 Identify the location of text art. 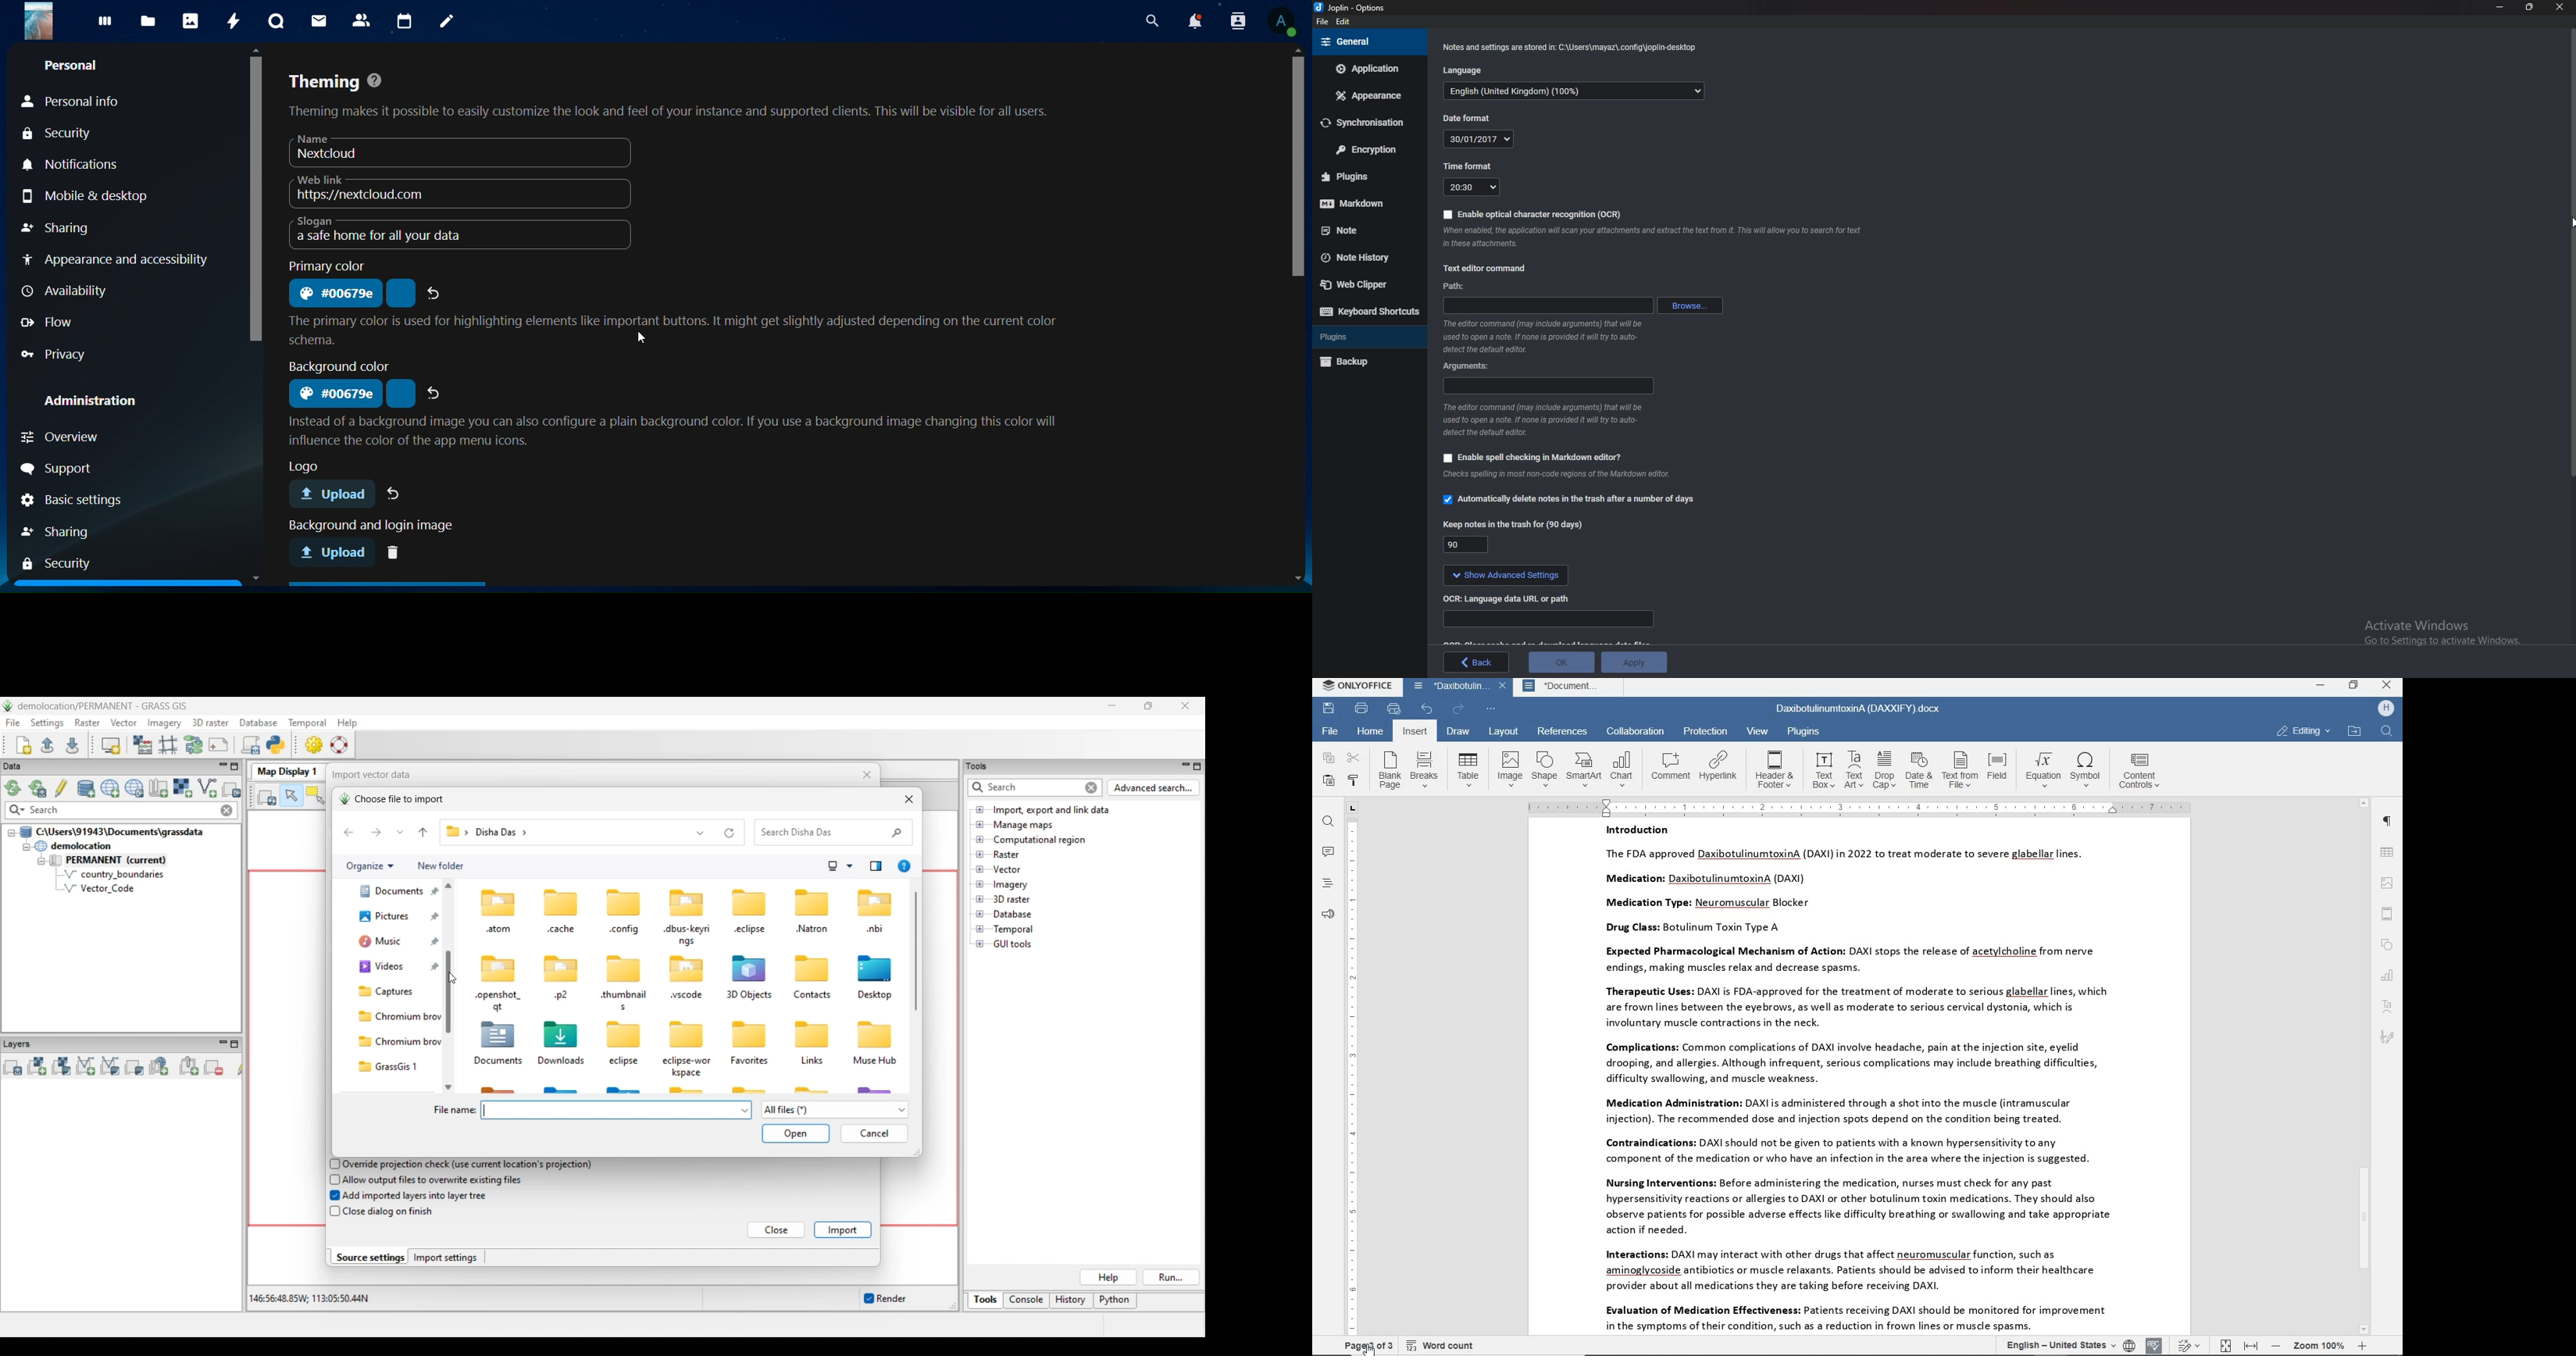
(1854, 770).